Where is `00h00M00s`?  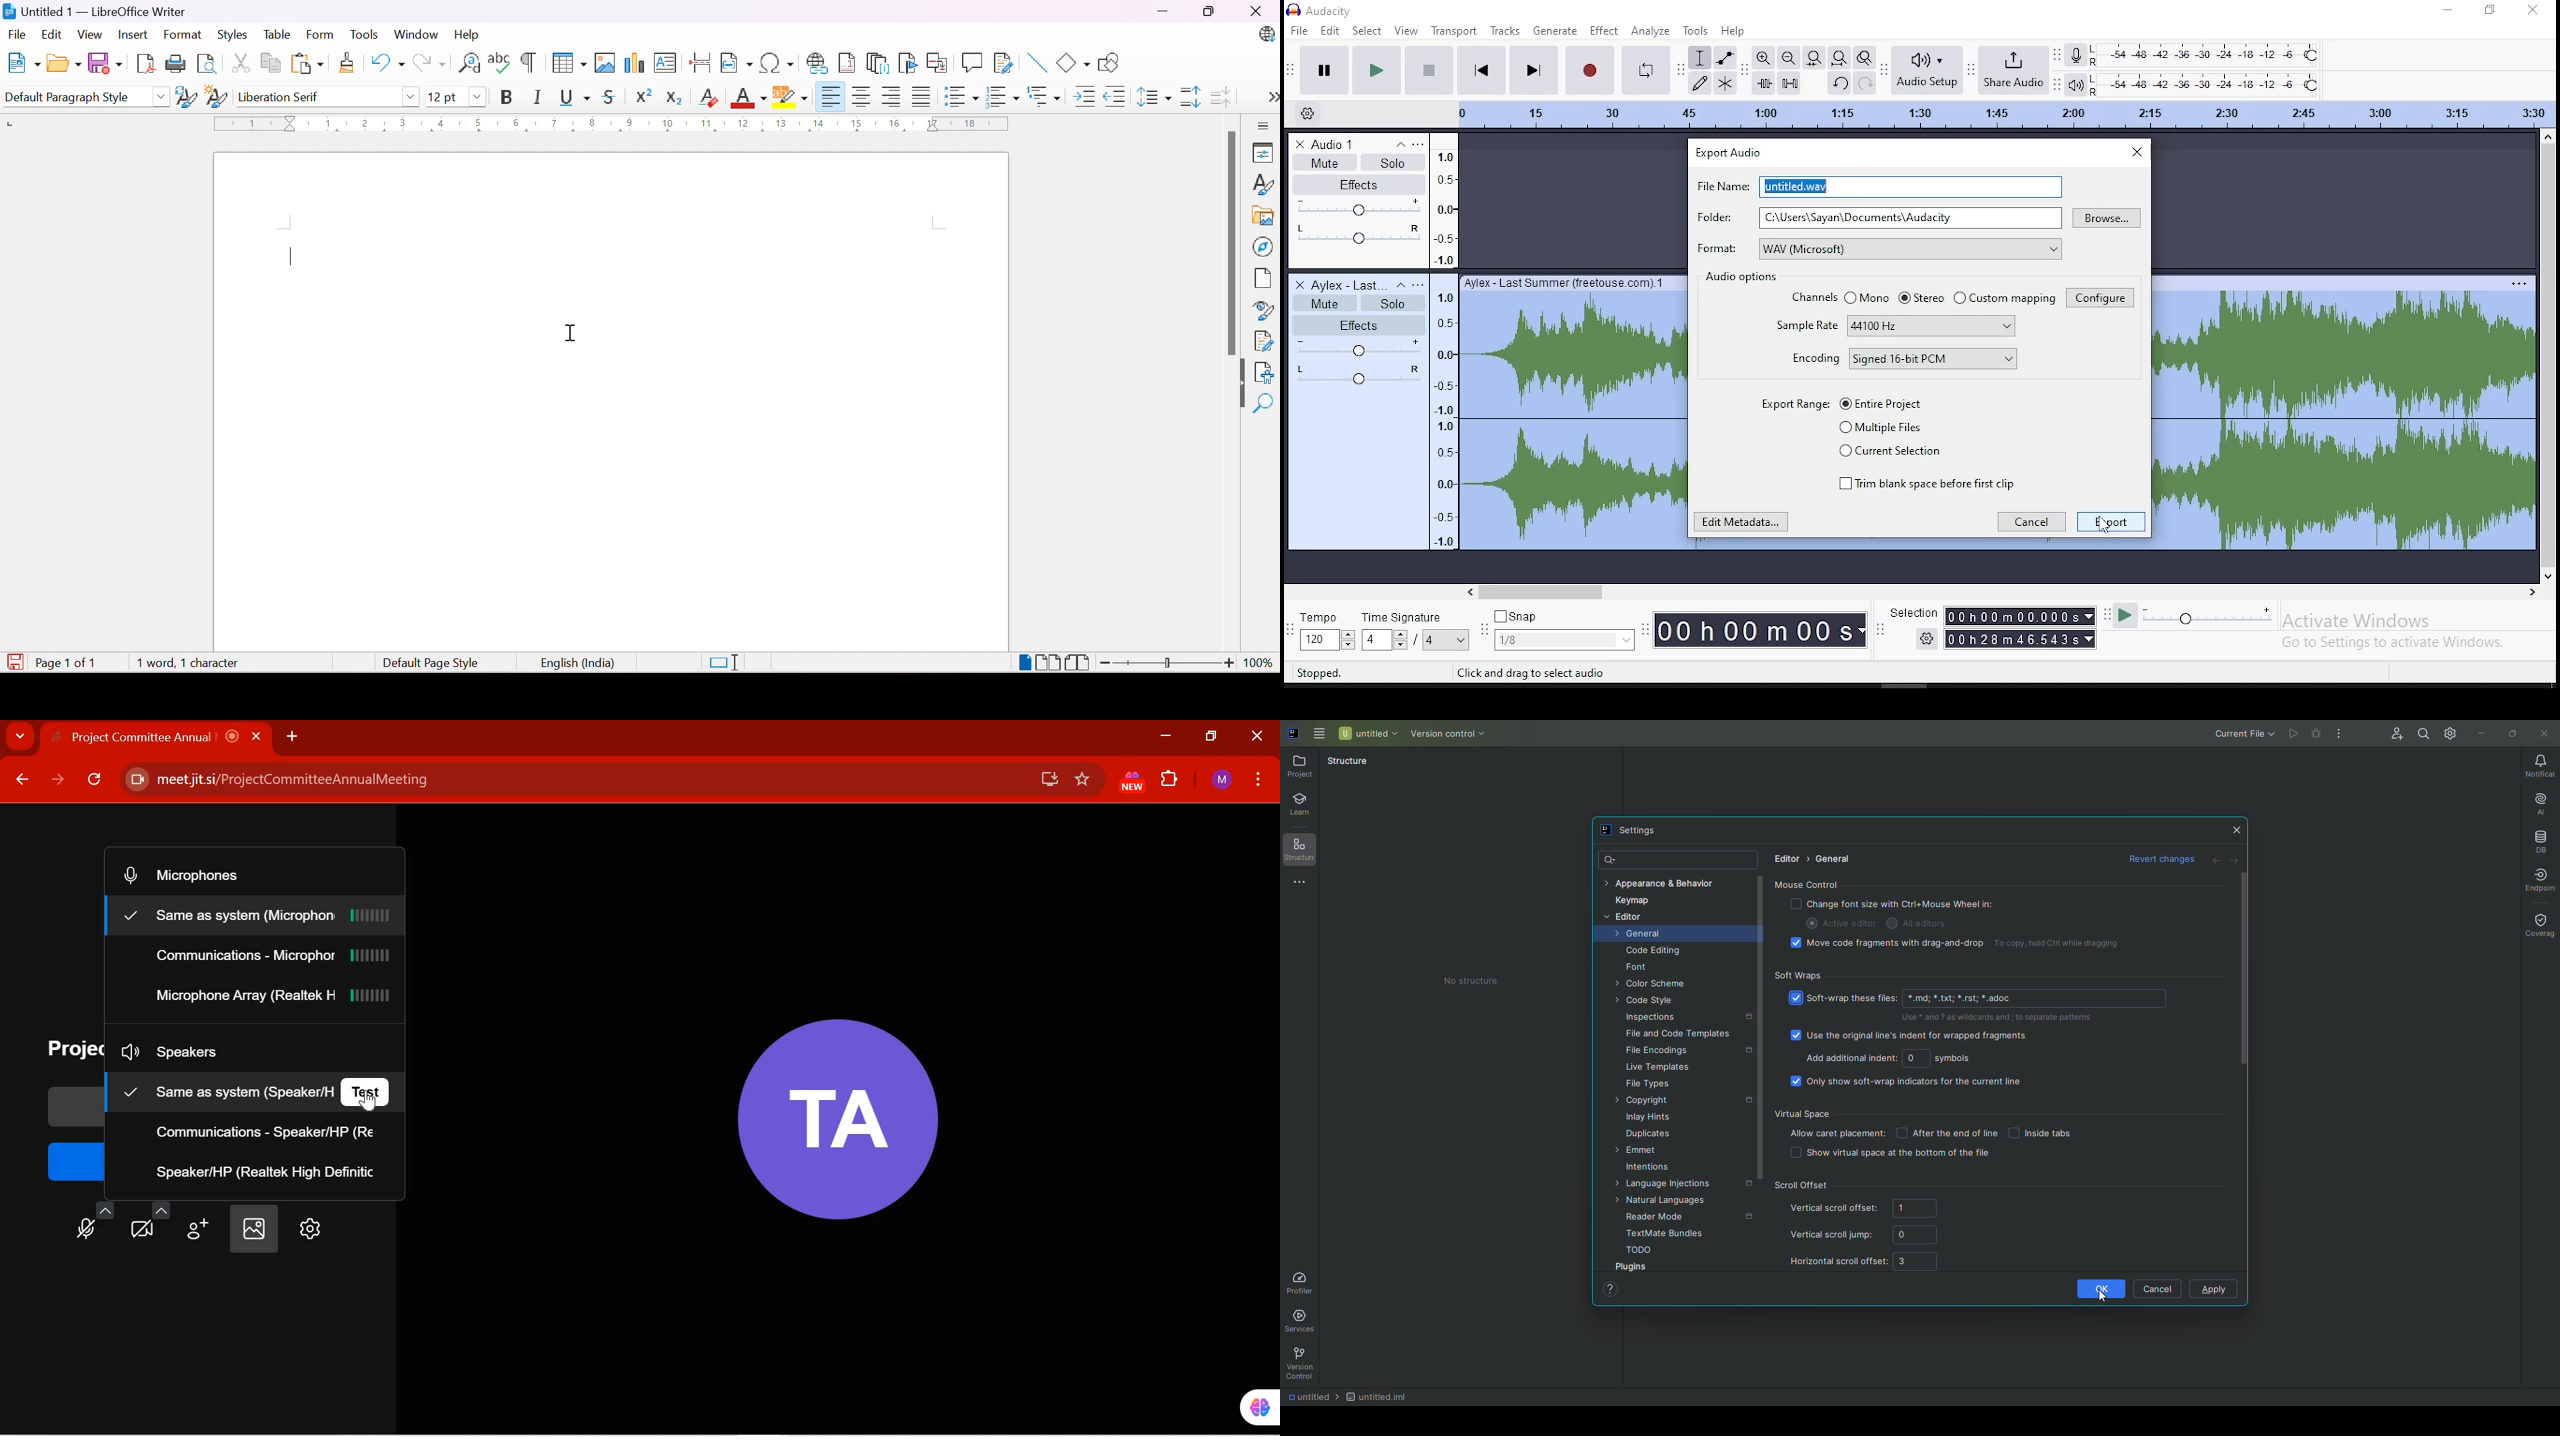
00h00M00s is located at coordinates (1760, 632).